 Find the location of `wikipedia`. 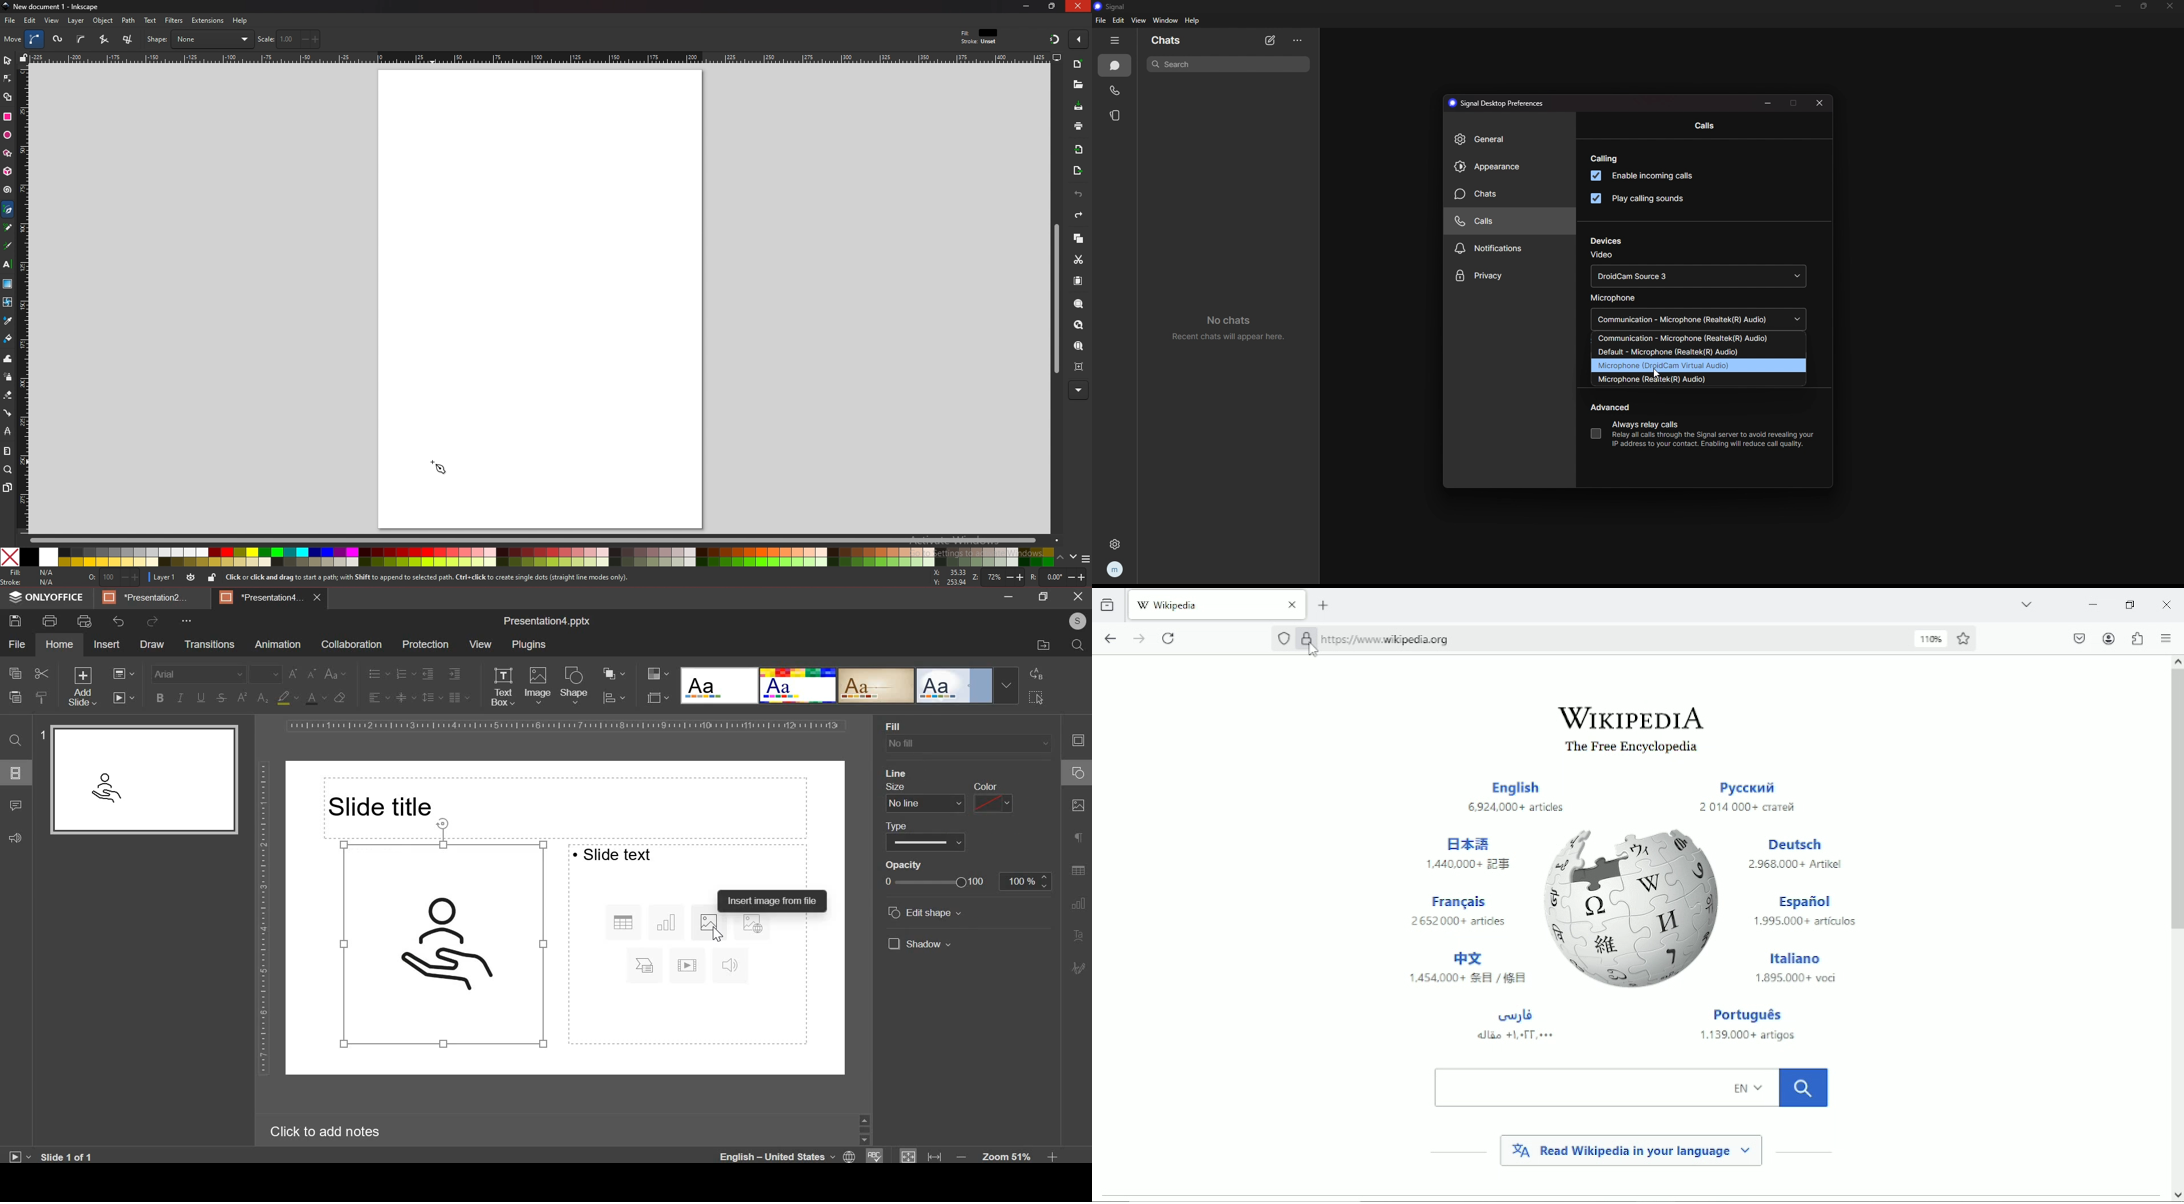

wikipedia is located at coordinates (1630, 717).